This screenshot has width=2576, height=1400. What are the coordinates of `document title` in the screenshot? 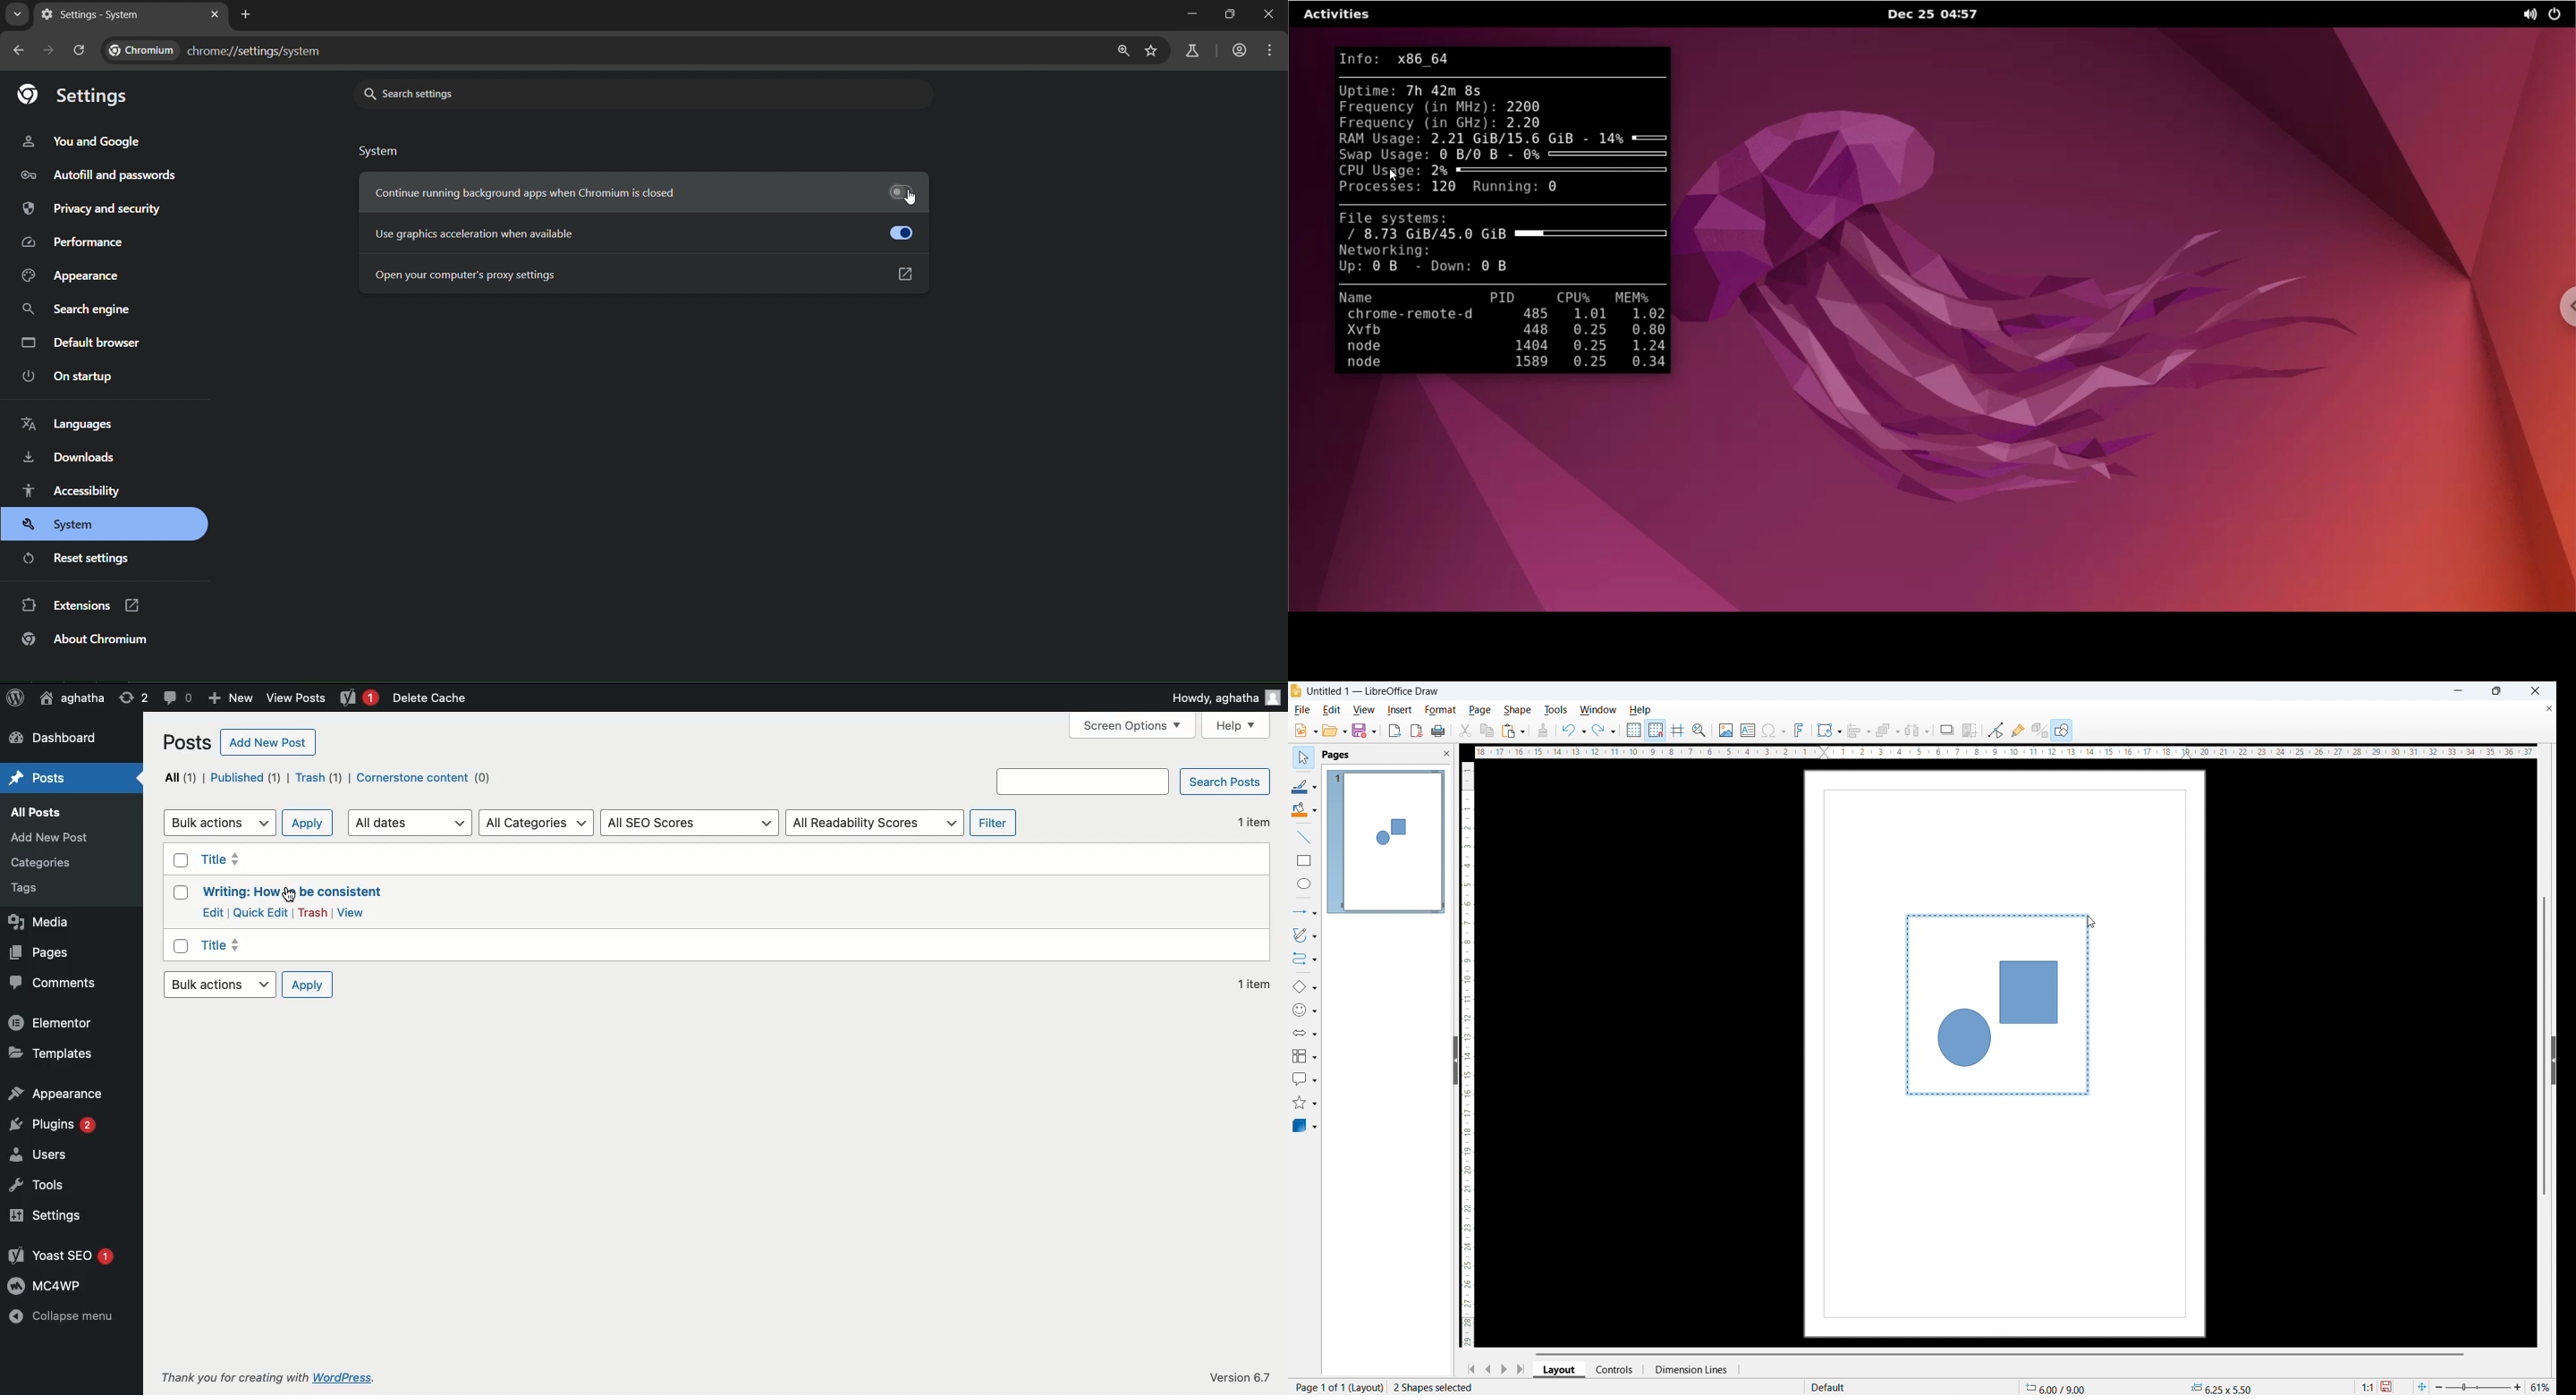 It's located at (1373, 691).